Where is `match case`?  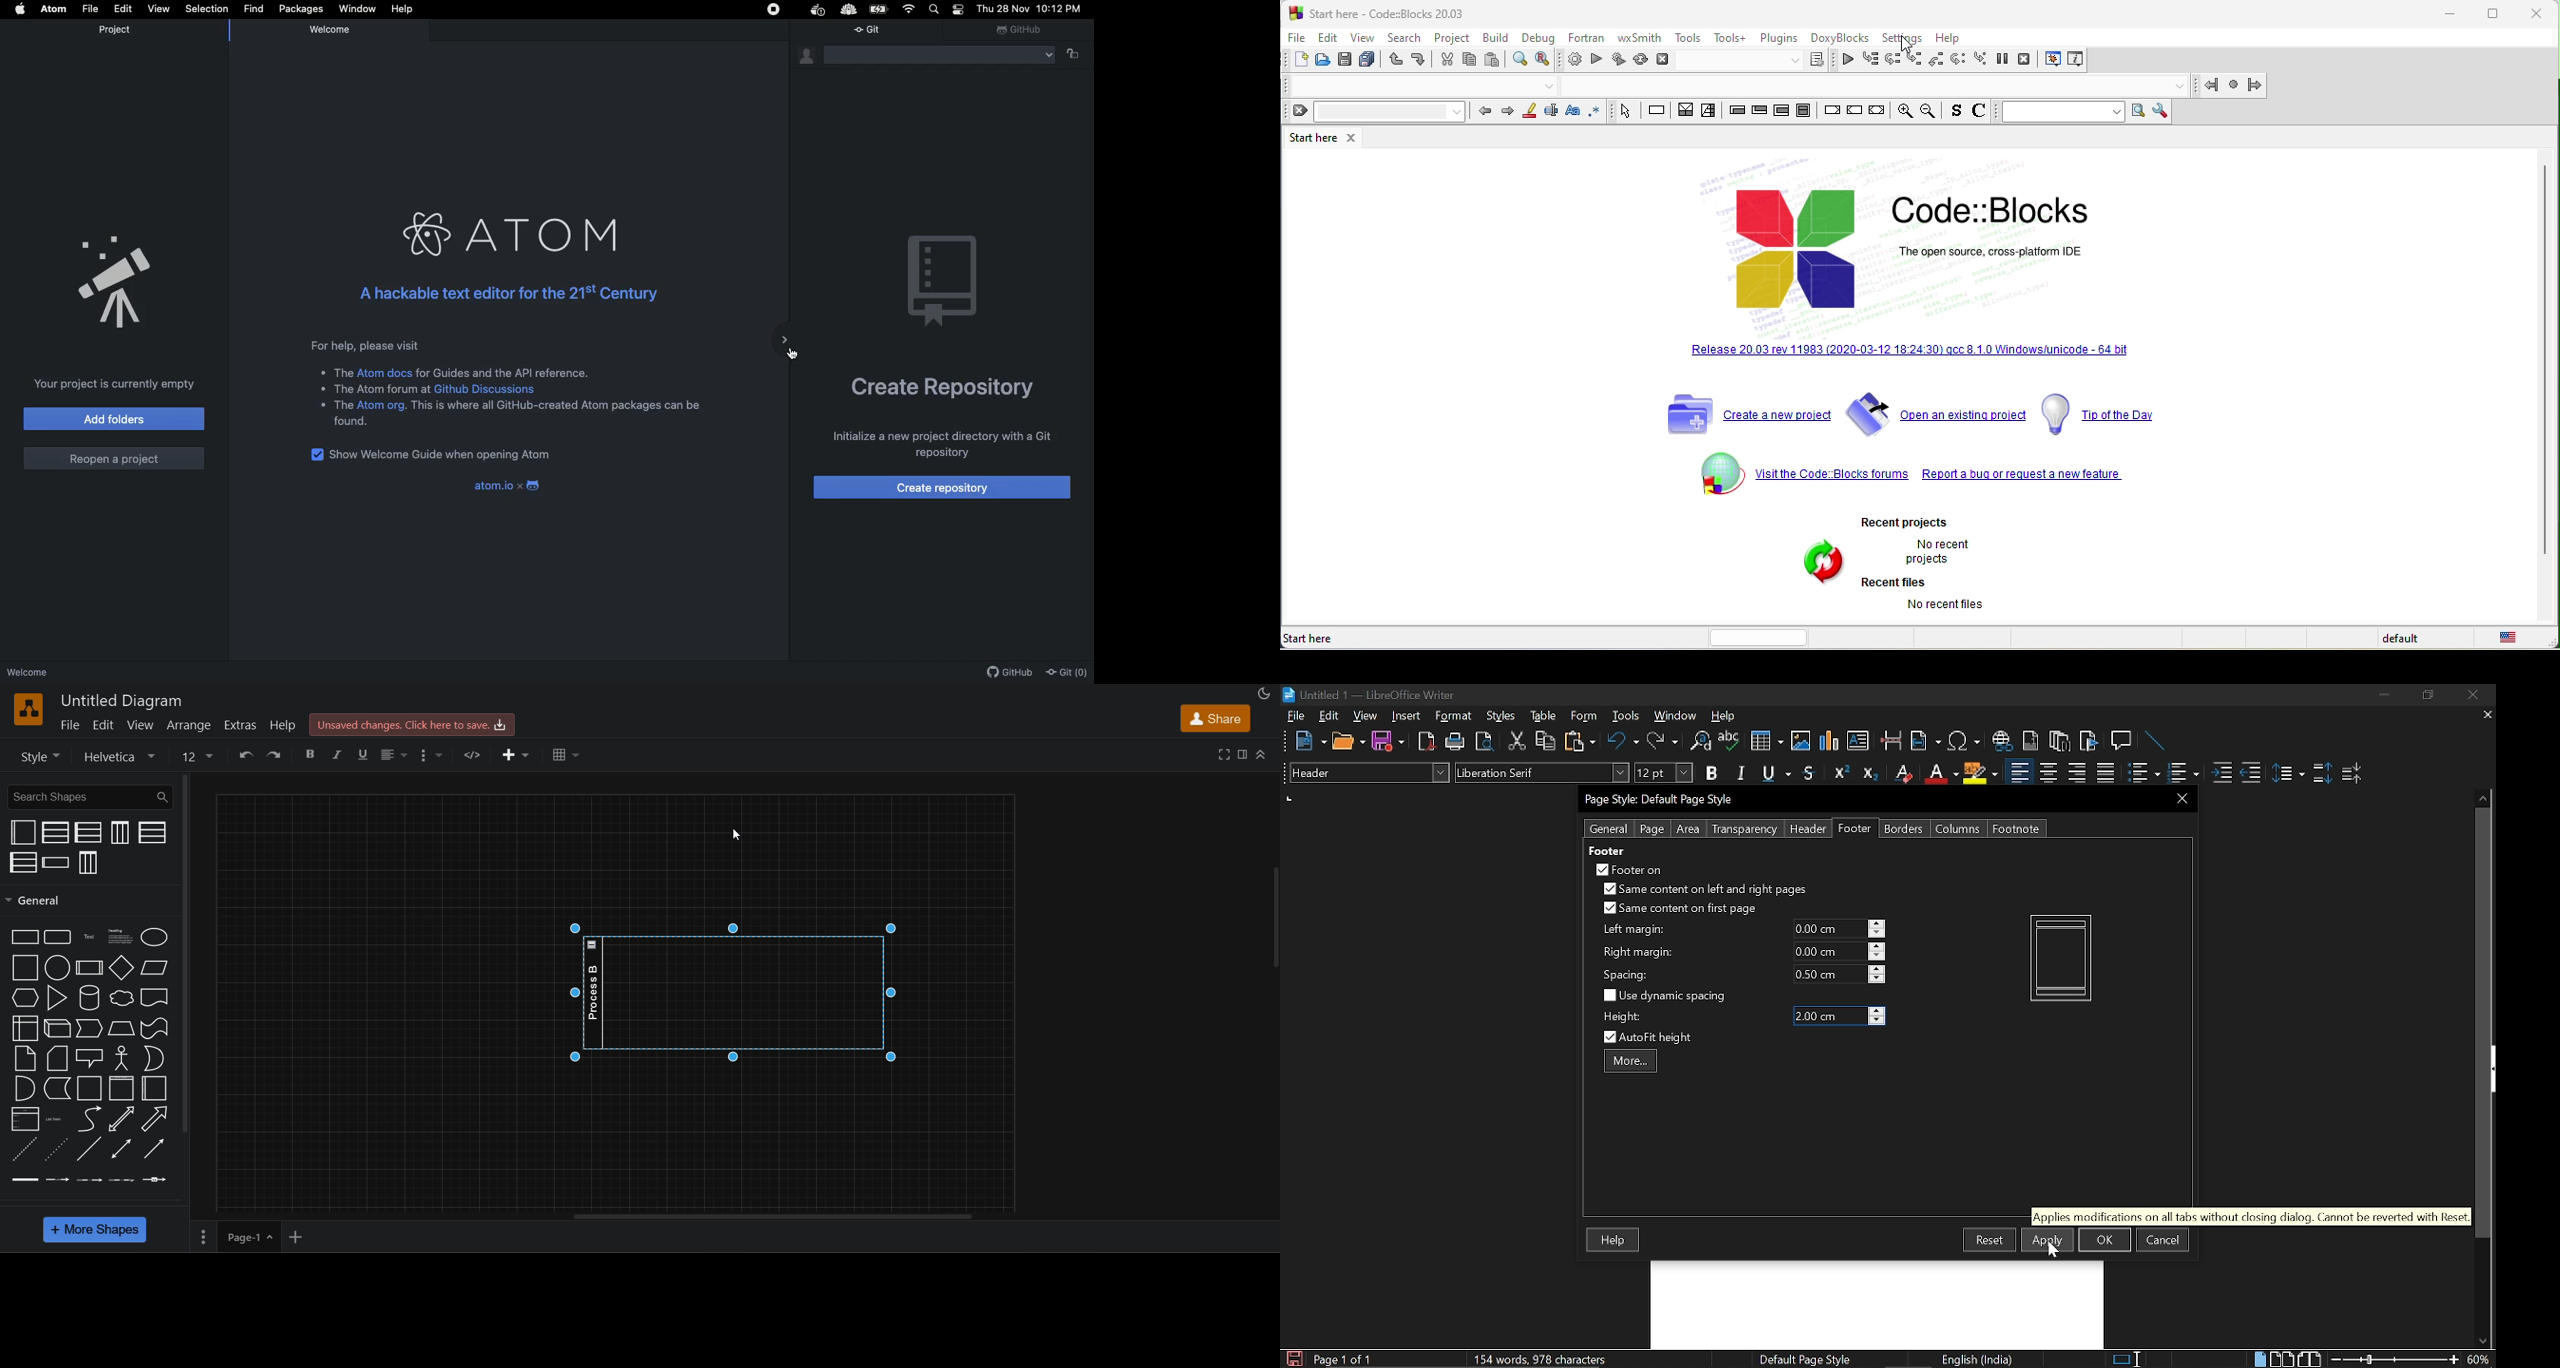
match case is located at coordinates (1576, 111).